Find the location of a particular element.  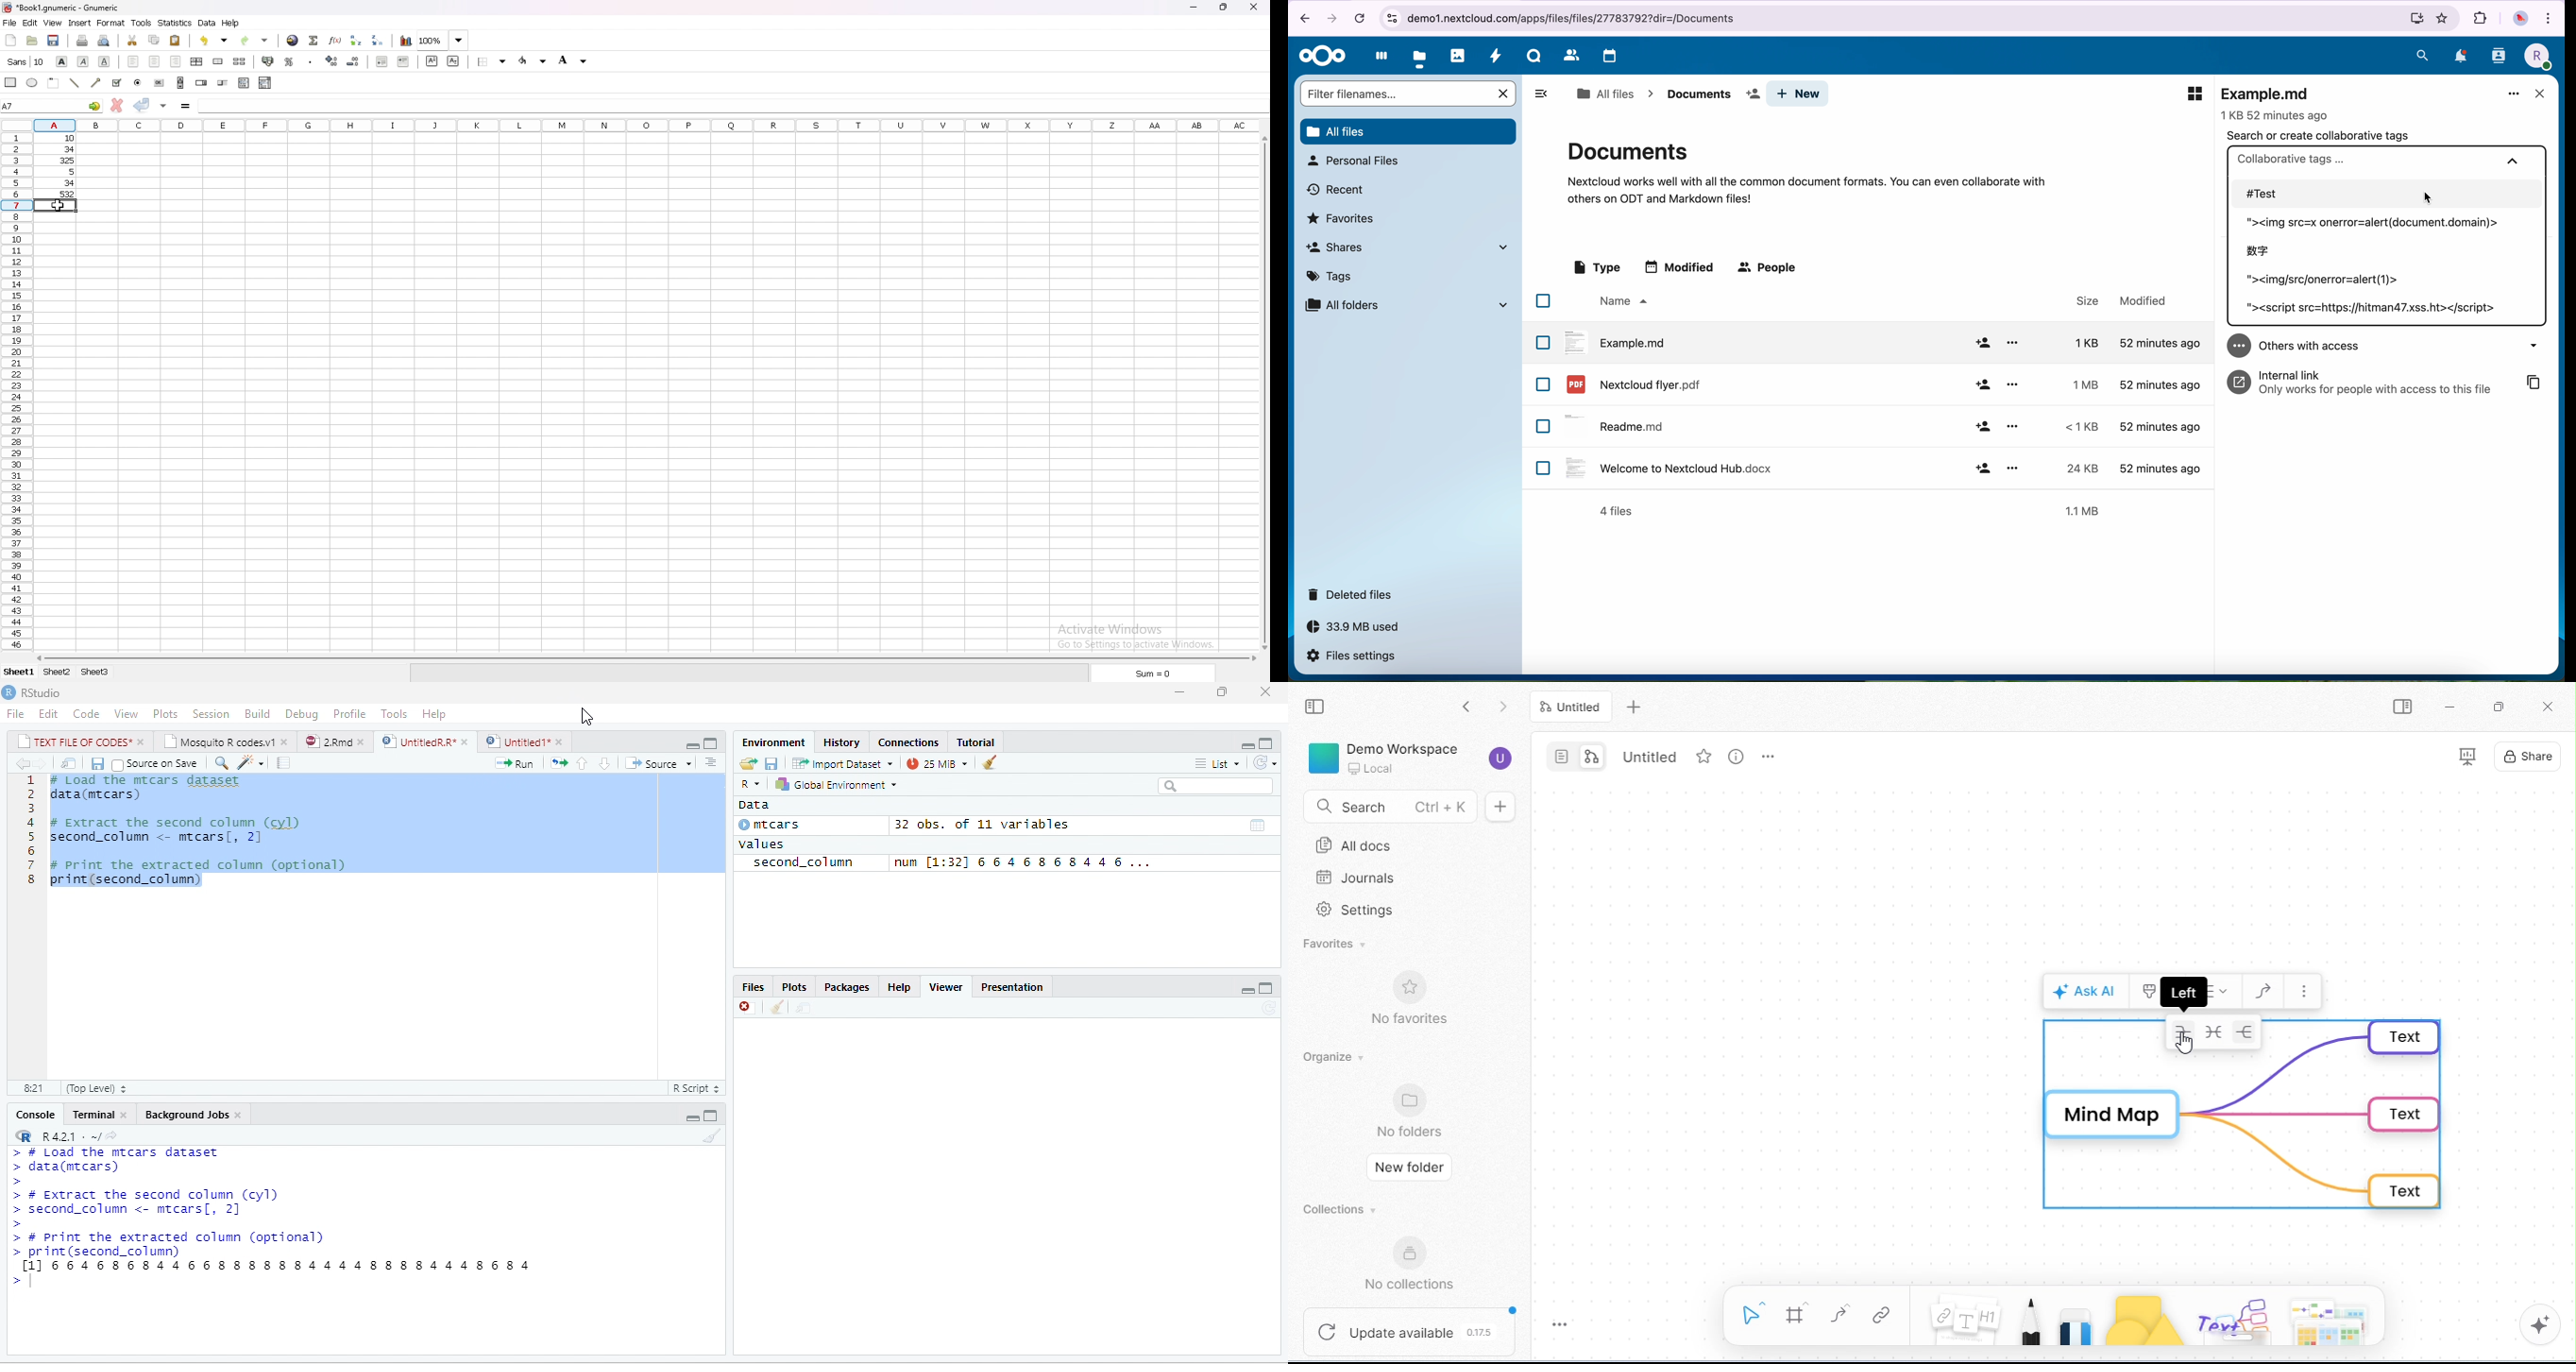

centre horizontally is located at coordinates (196, 61).